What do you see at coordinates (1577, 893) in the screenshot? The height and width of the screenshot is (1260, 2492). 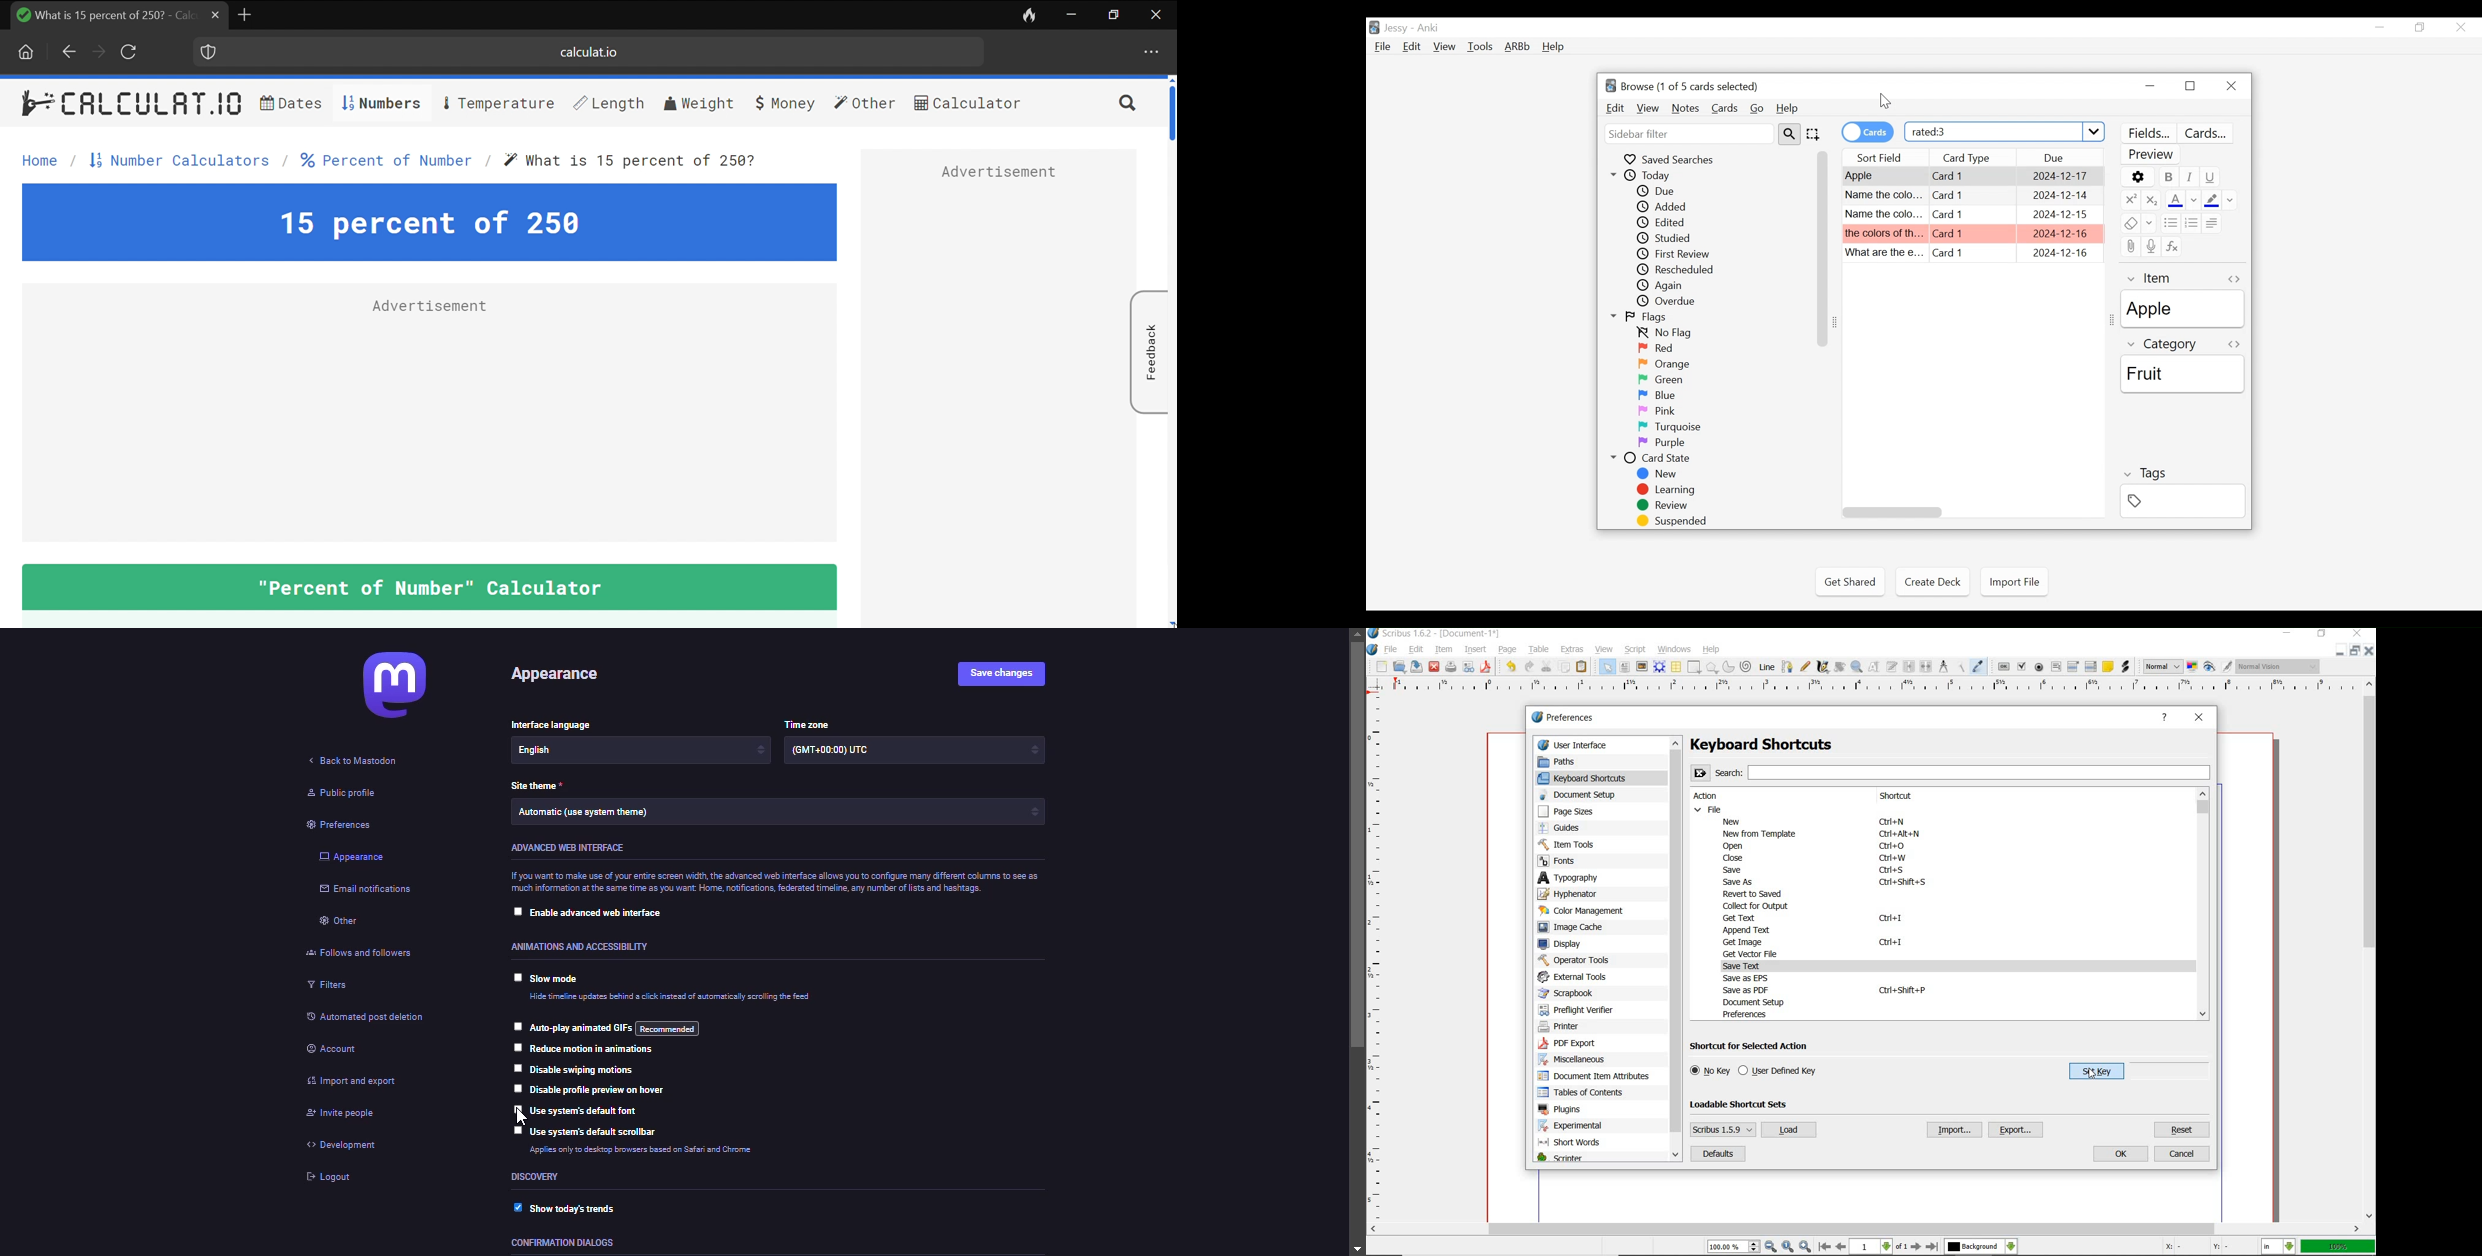 I see `hyphenator` at bounding box center [1577, 893].